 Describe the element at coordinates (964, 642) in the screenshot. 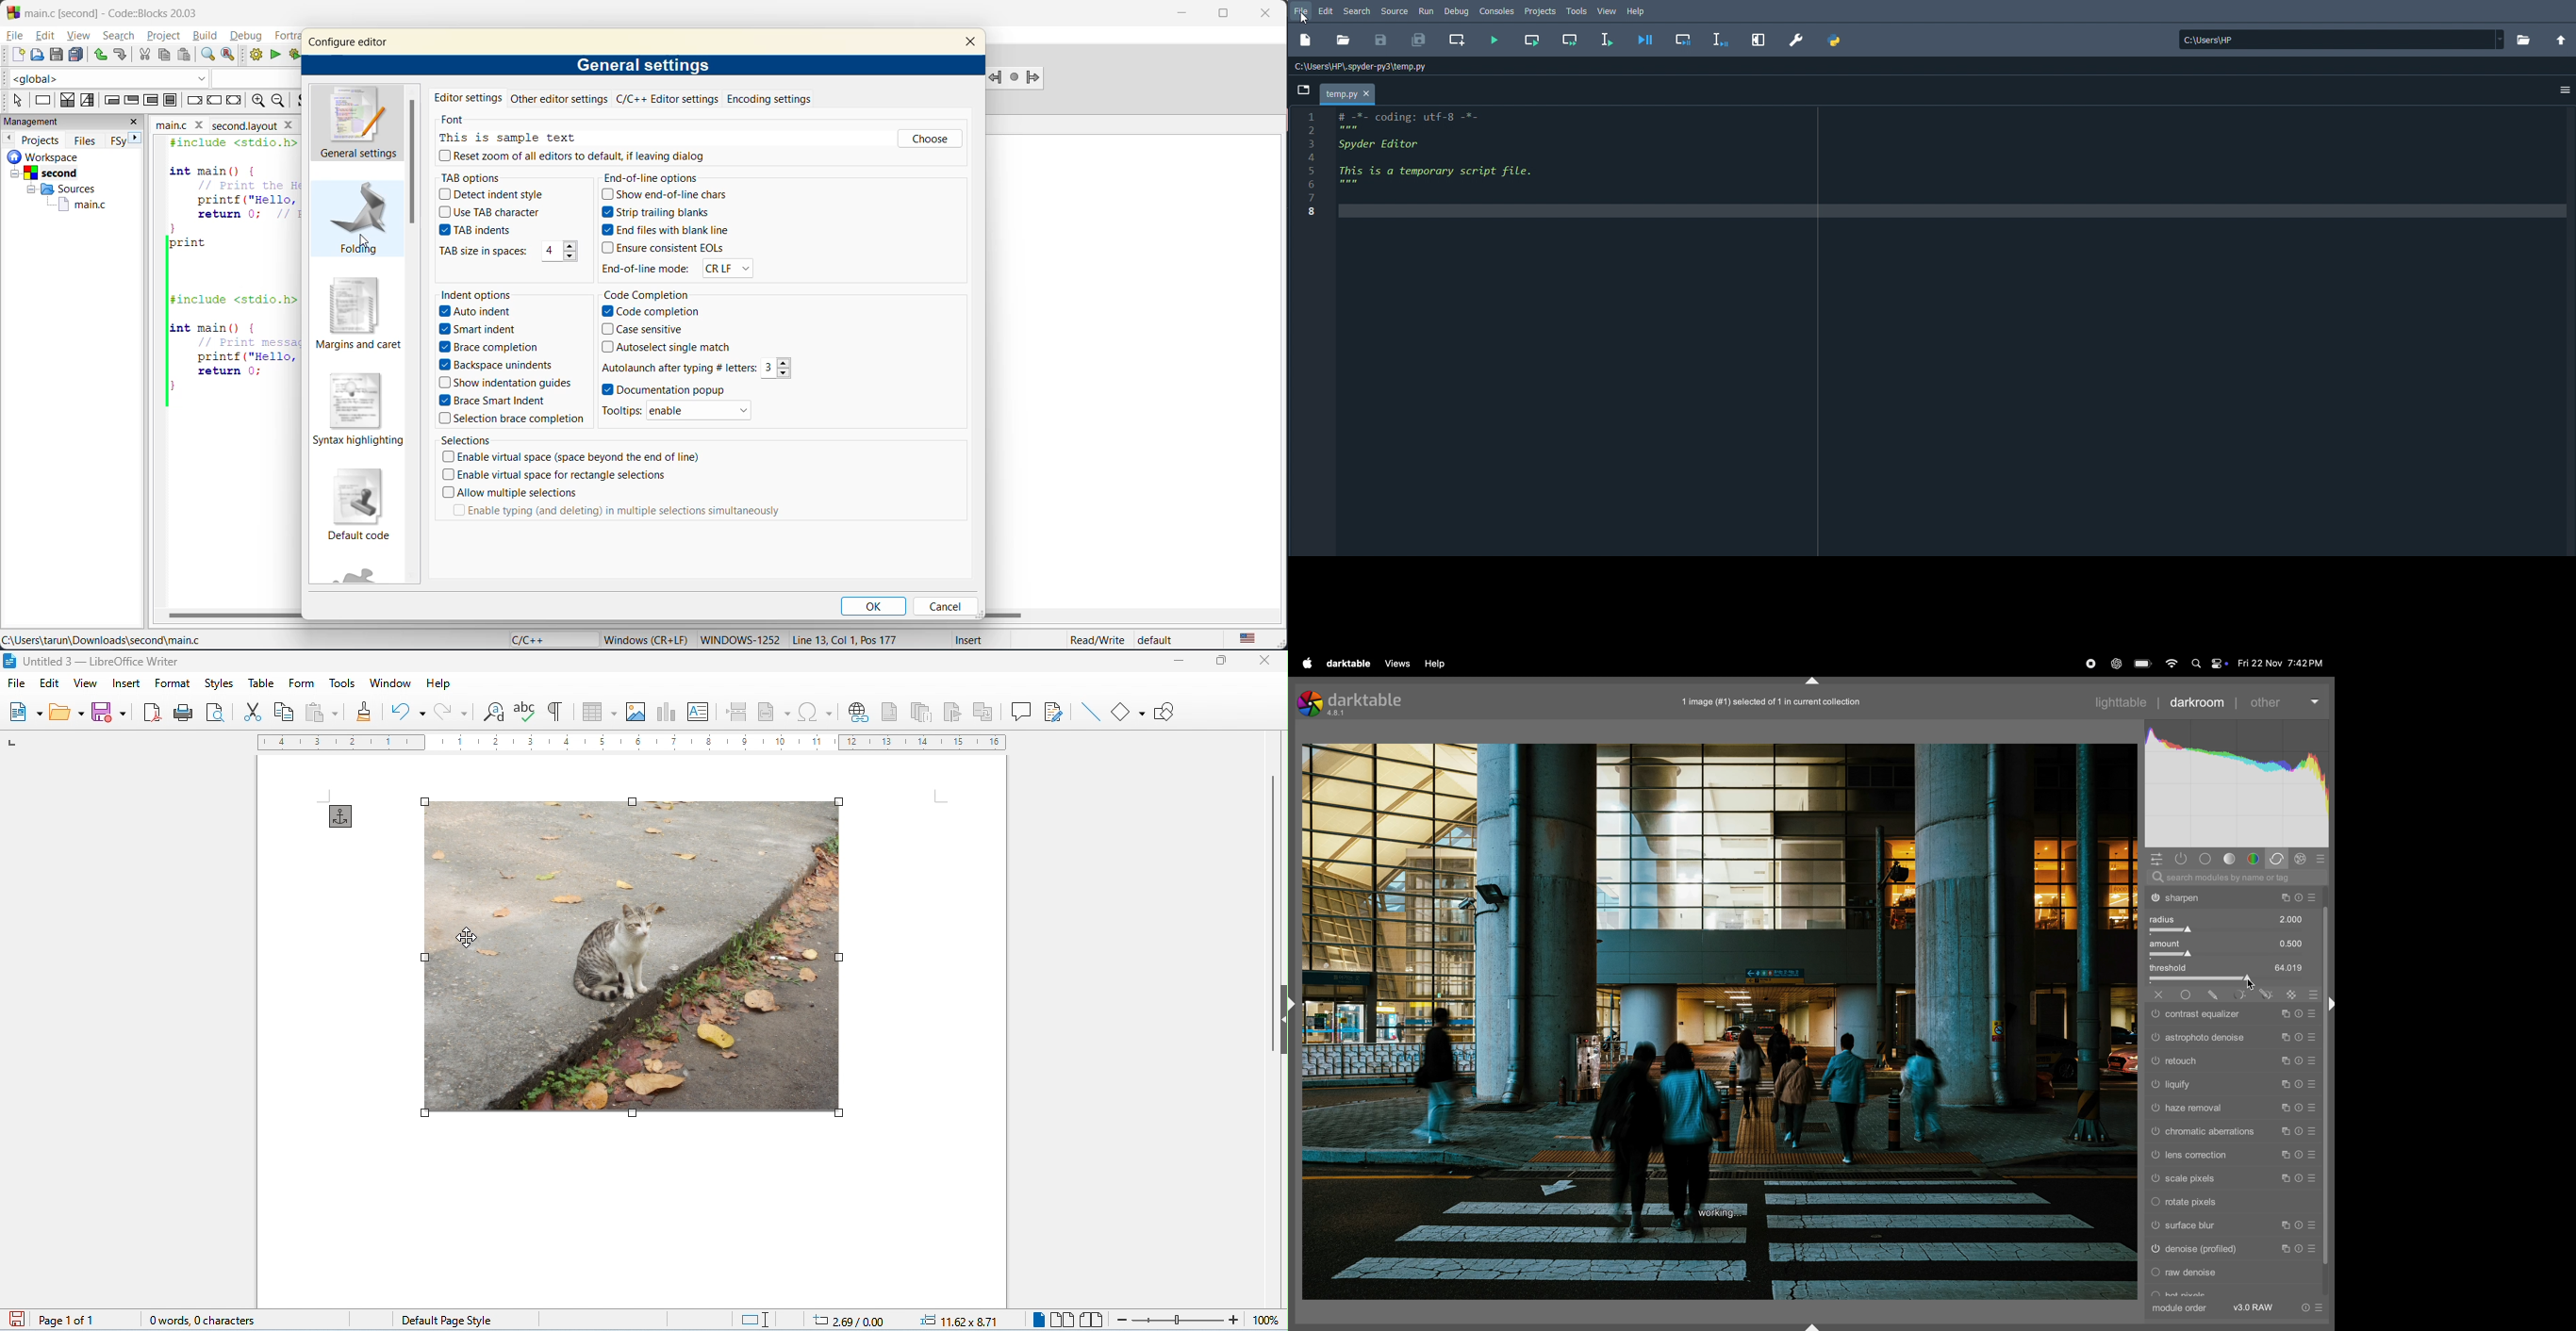

I see `Insert` at that location.